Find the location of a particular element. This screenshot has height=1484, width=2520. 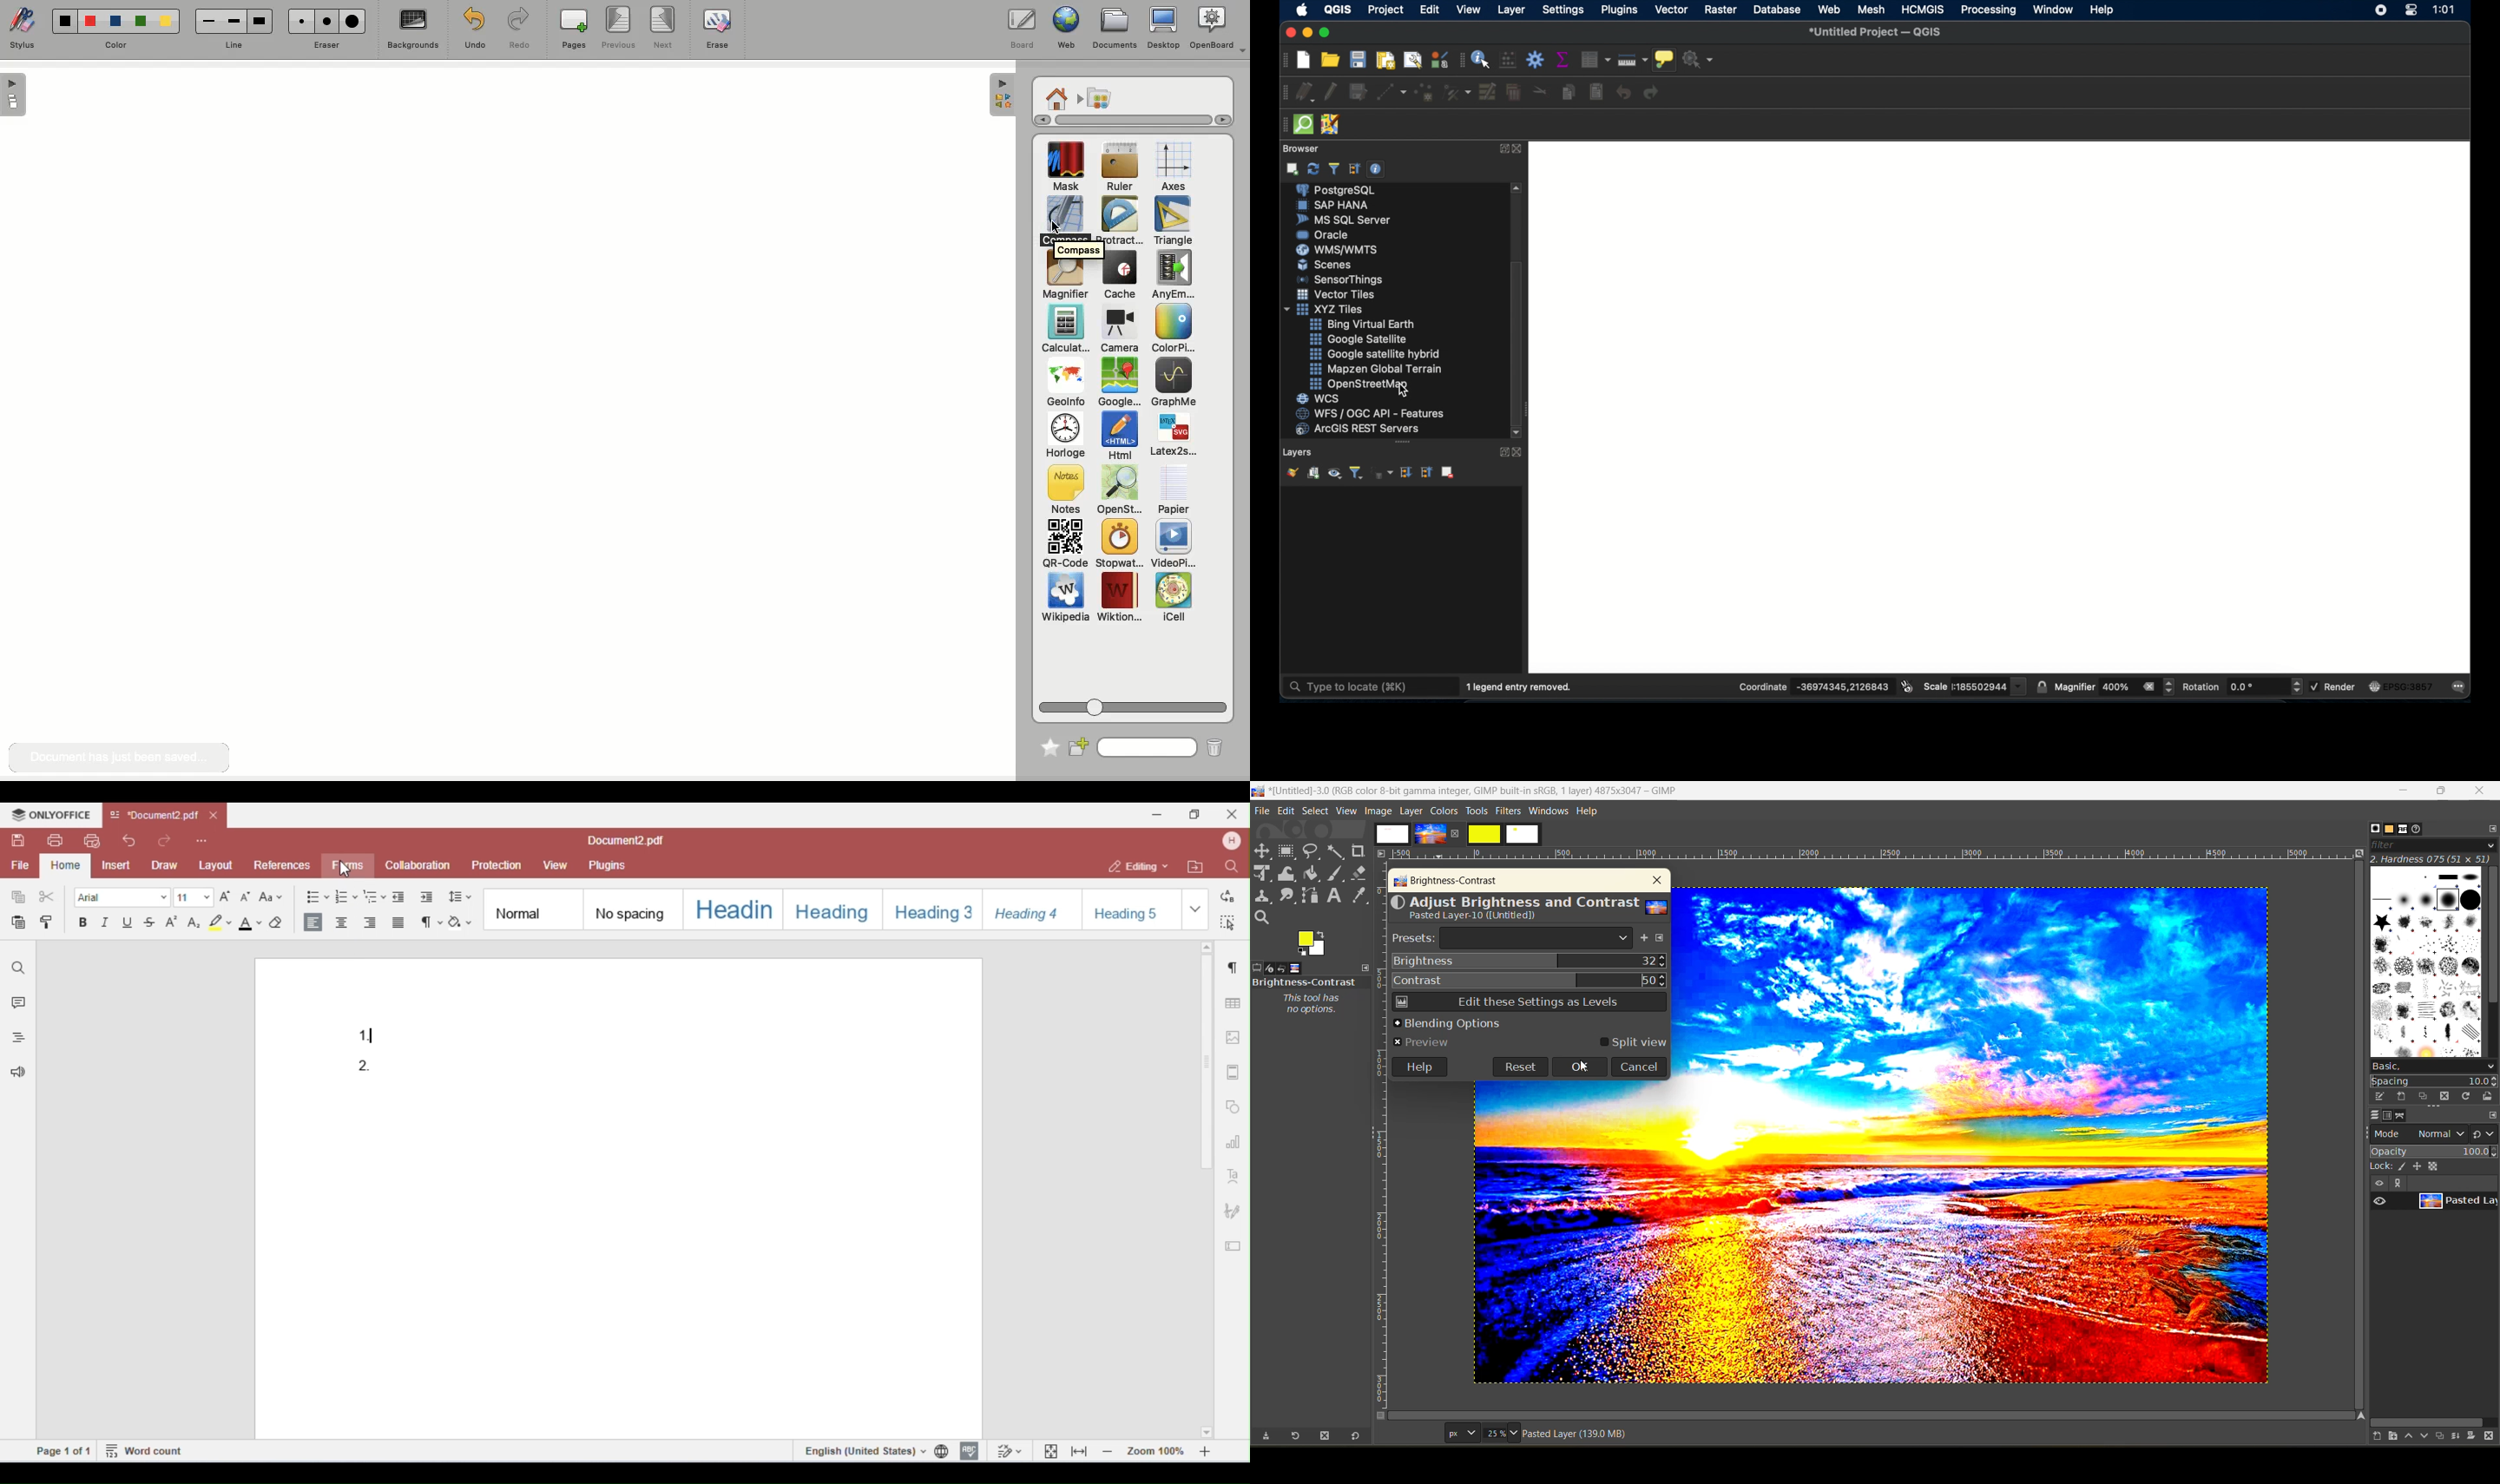

edit these settings as levels is located at coordinates (1528, 1004).